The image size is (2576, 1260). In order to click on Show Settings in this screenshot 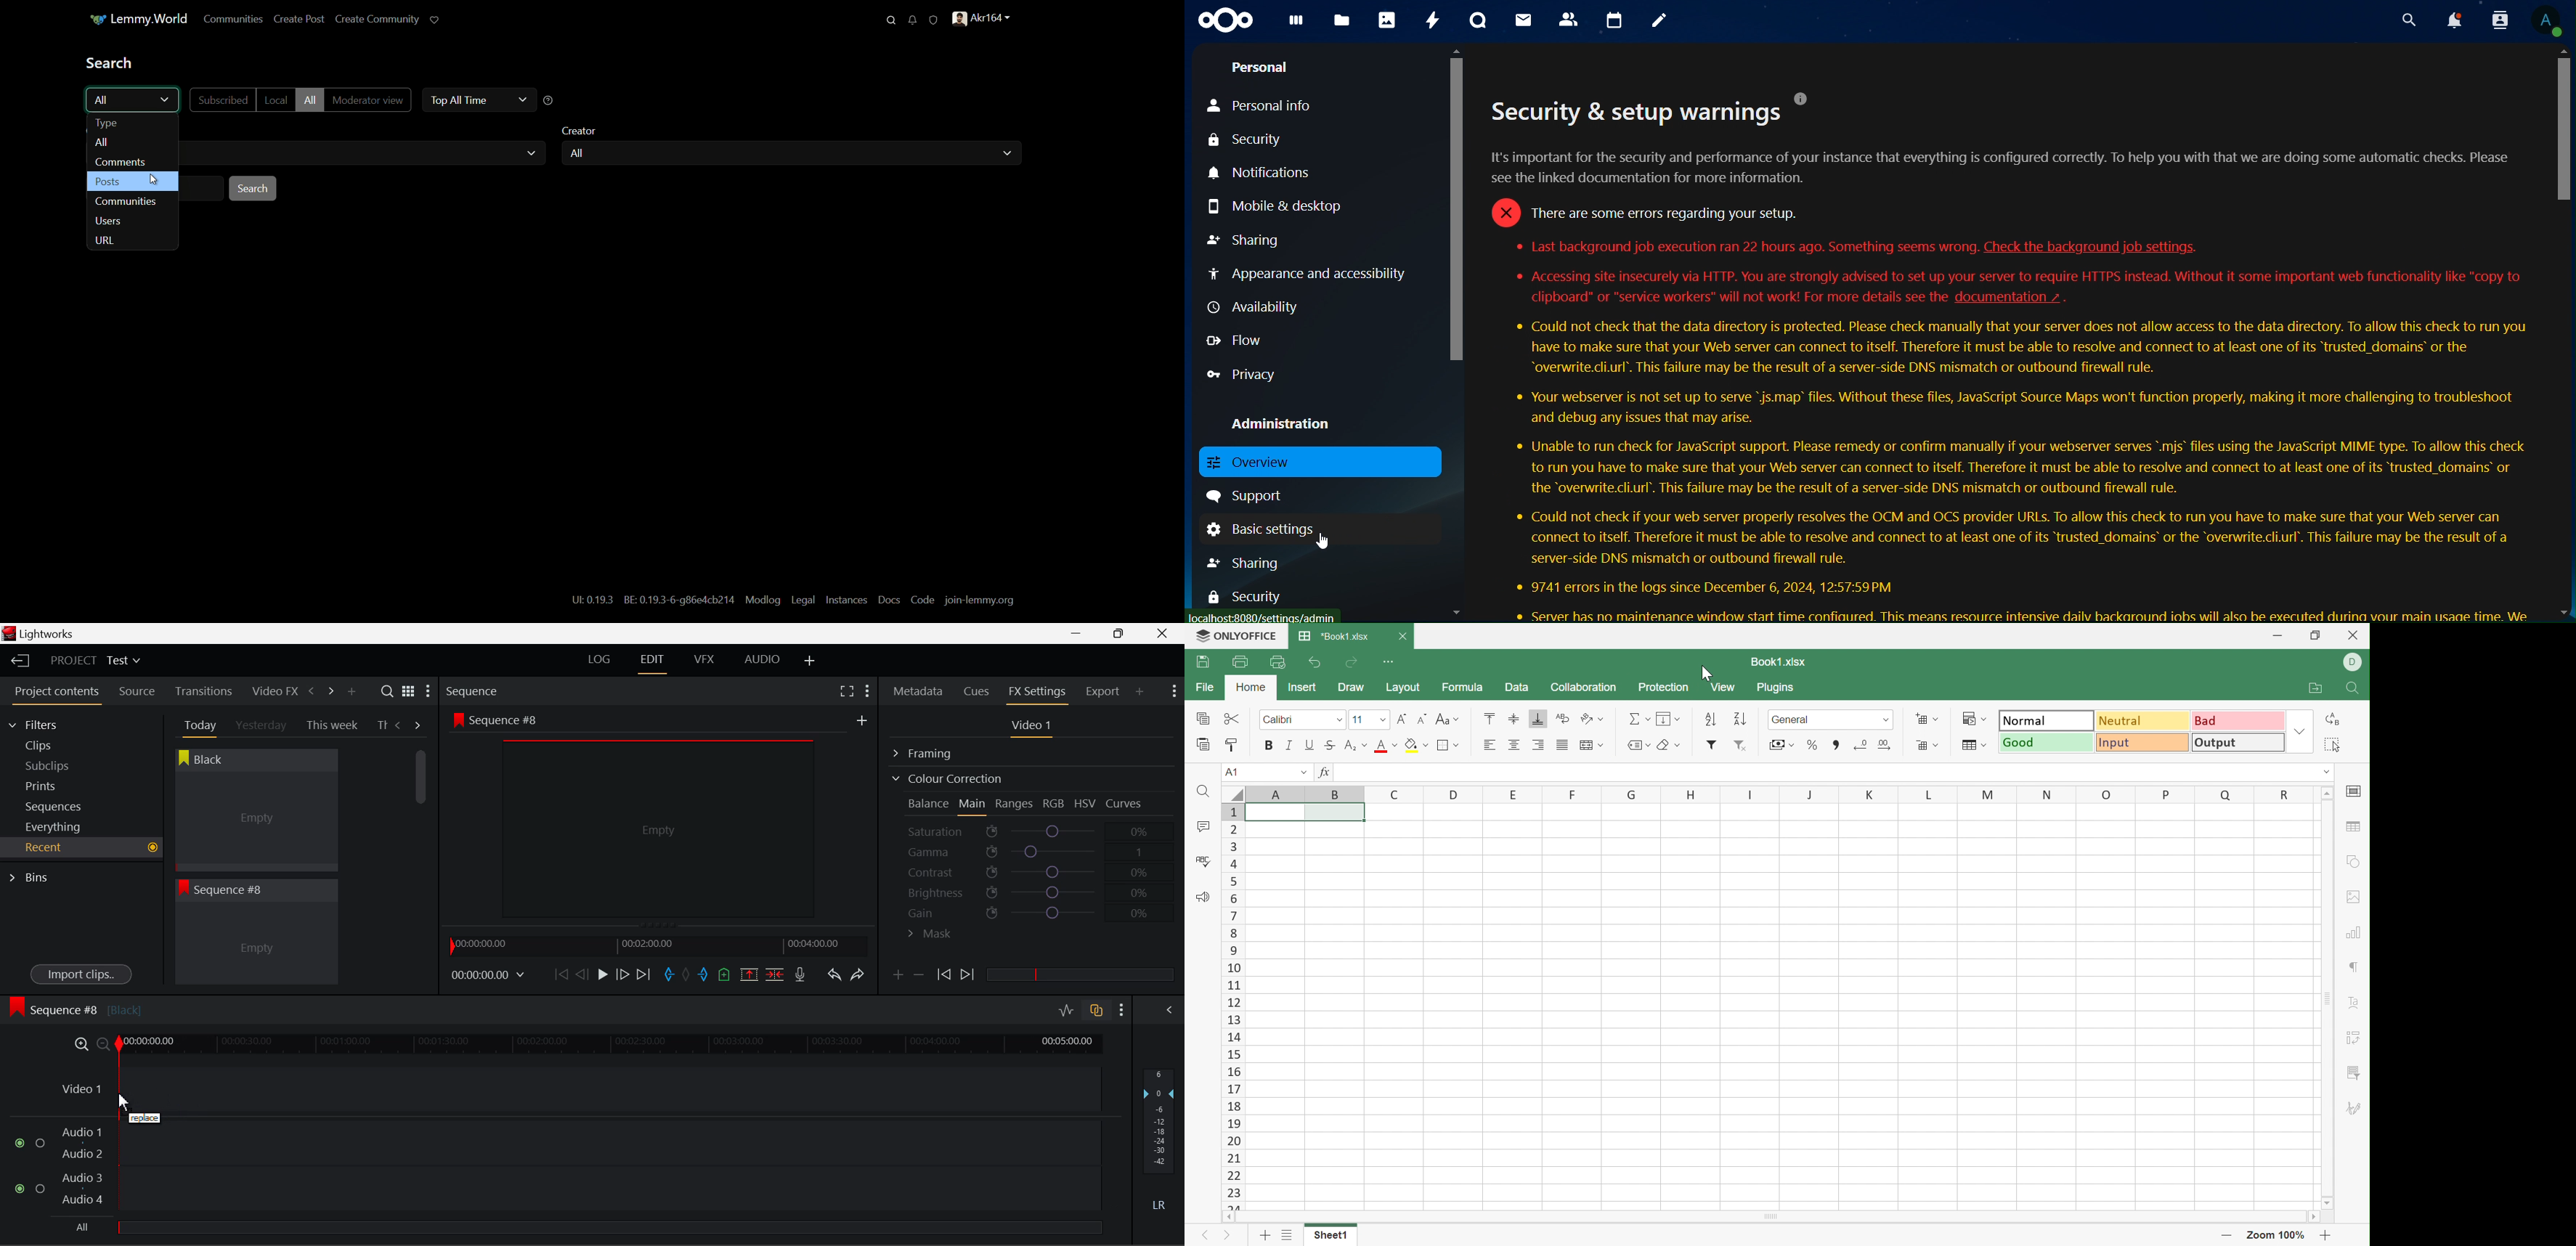, I will do `click(866, 689)`.